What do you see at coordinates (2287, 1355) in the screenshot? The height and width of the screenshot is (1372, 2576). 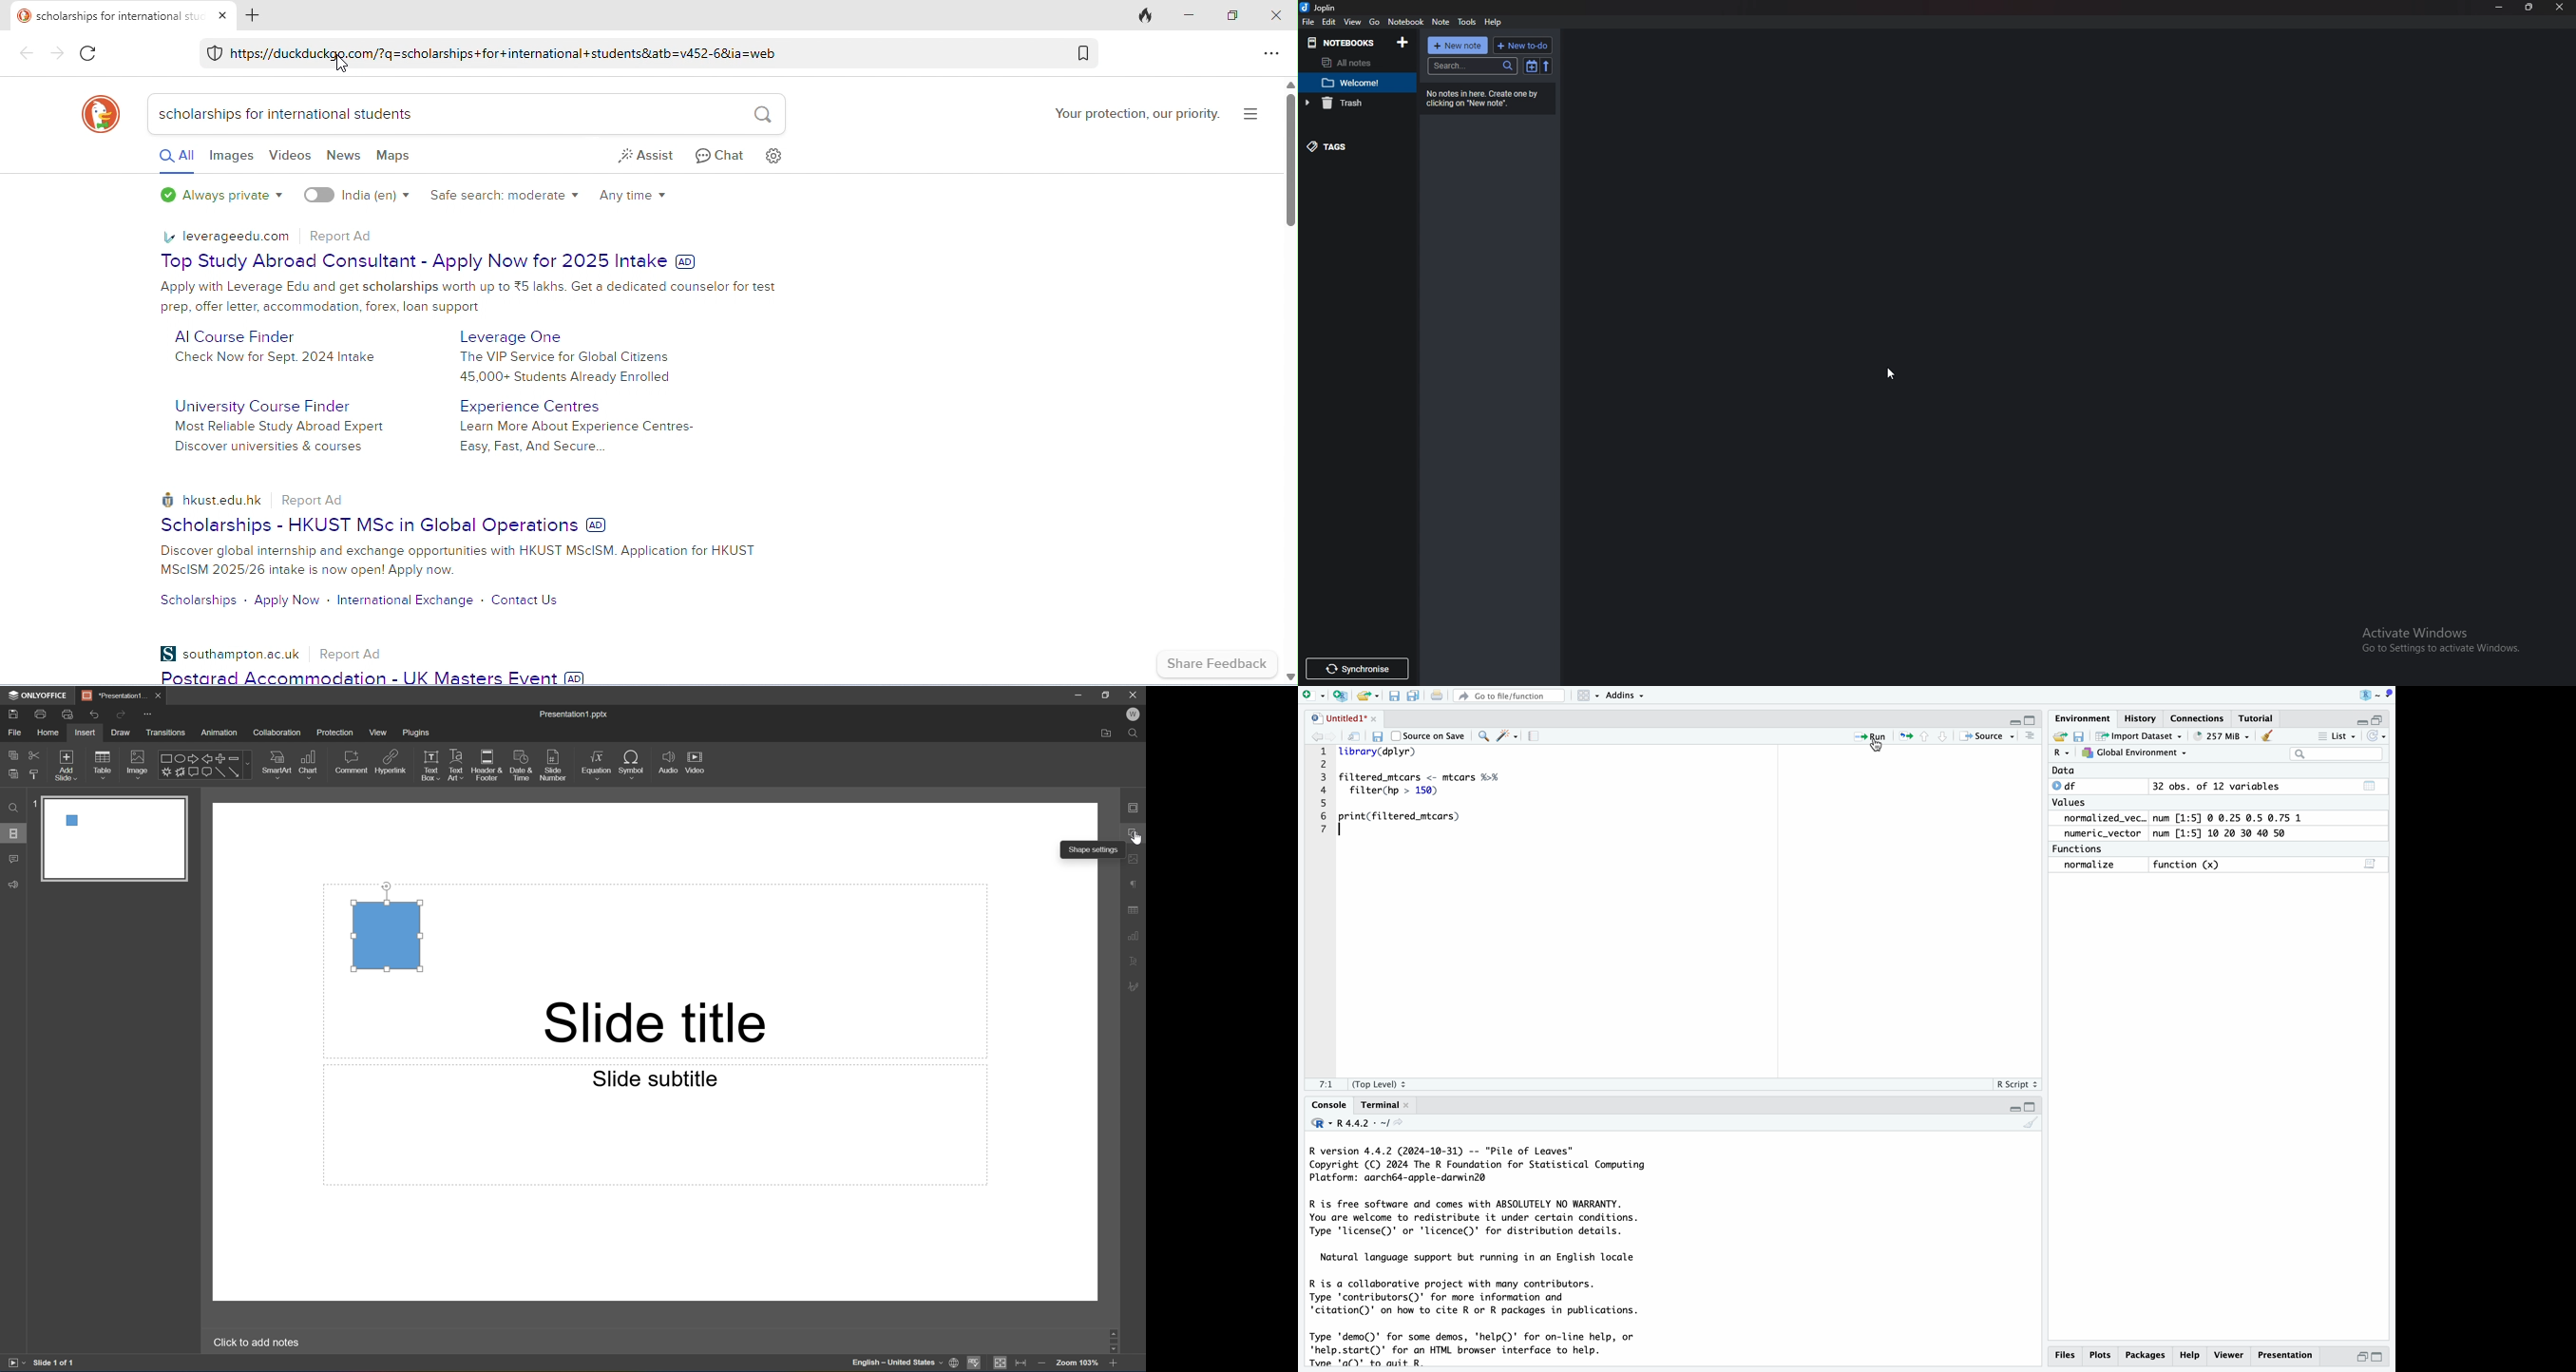 I see `Presentation` at bounding box center [2287, 1355].